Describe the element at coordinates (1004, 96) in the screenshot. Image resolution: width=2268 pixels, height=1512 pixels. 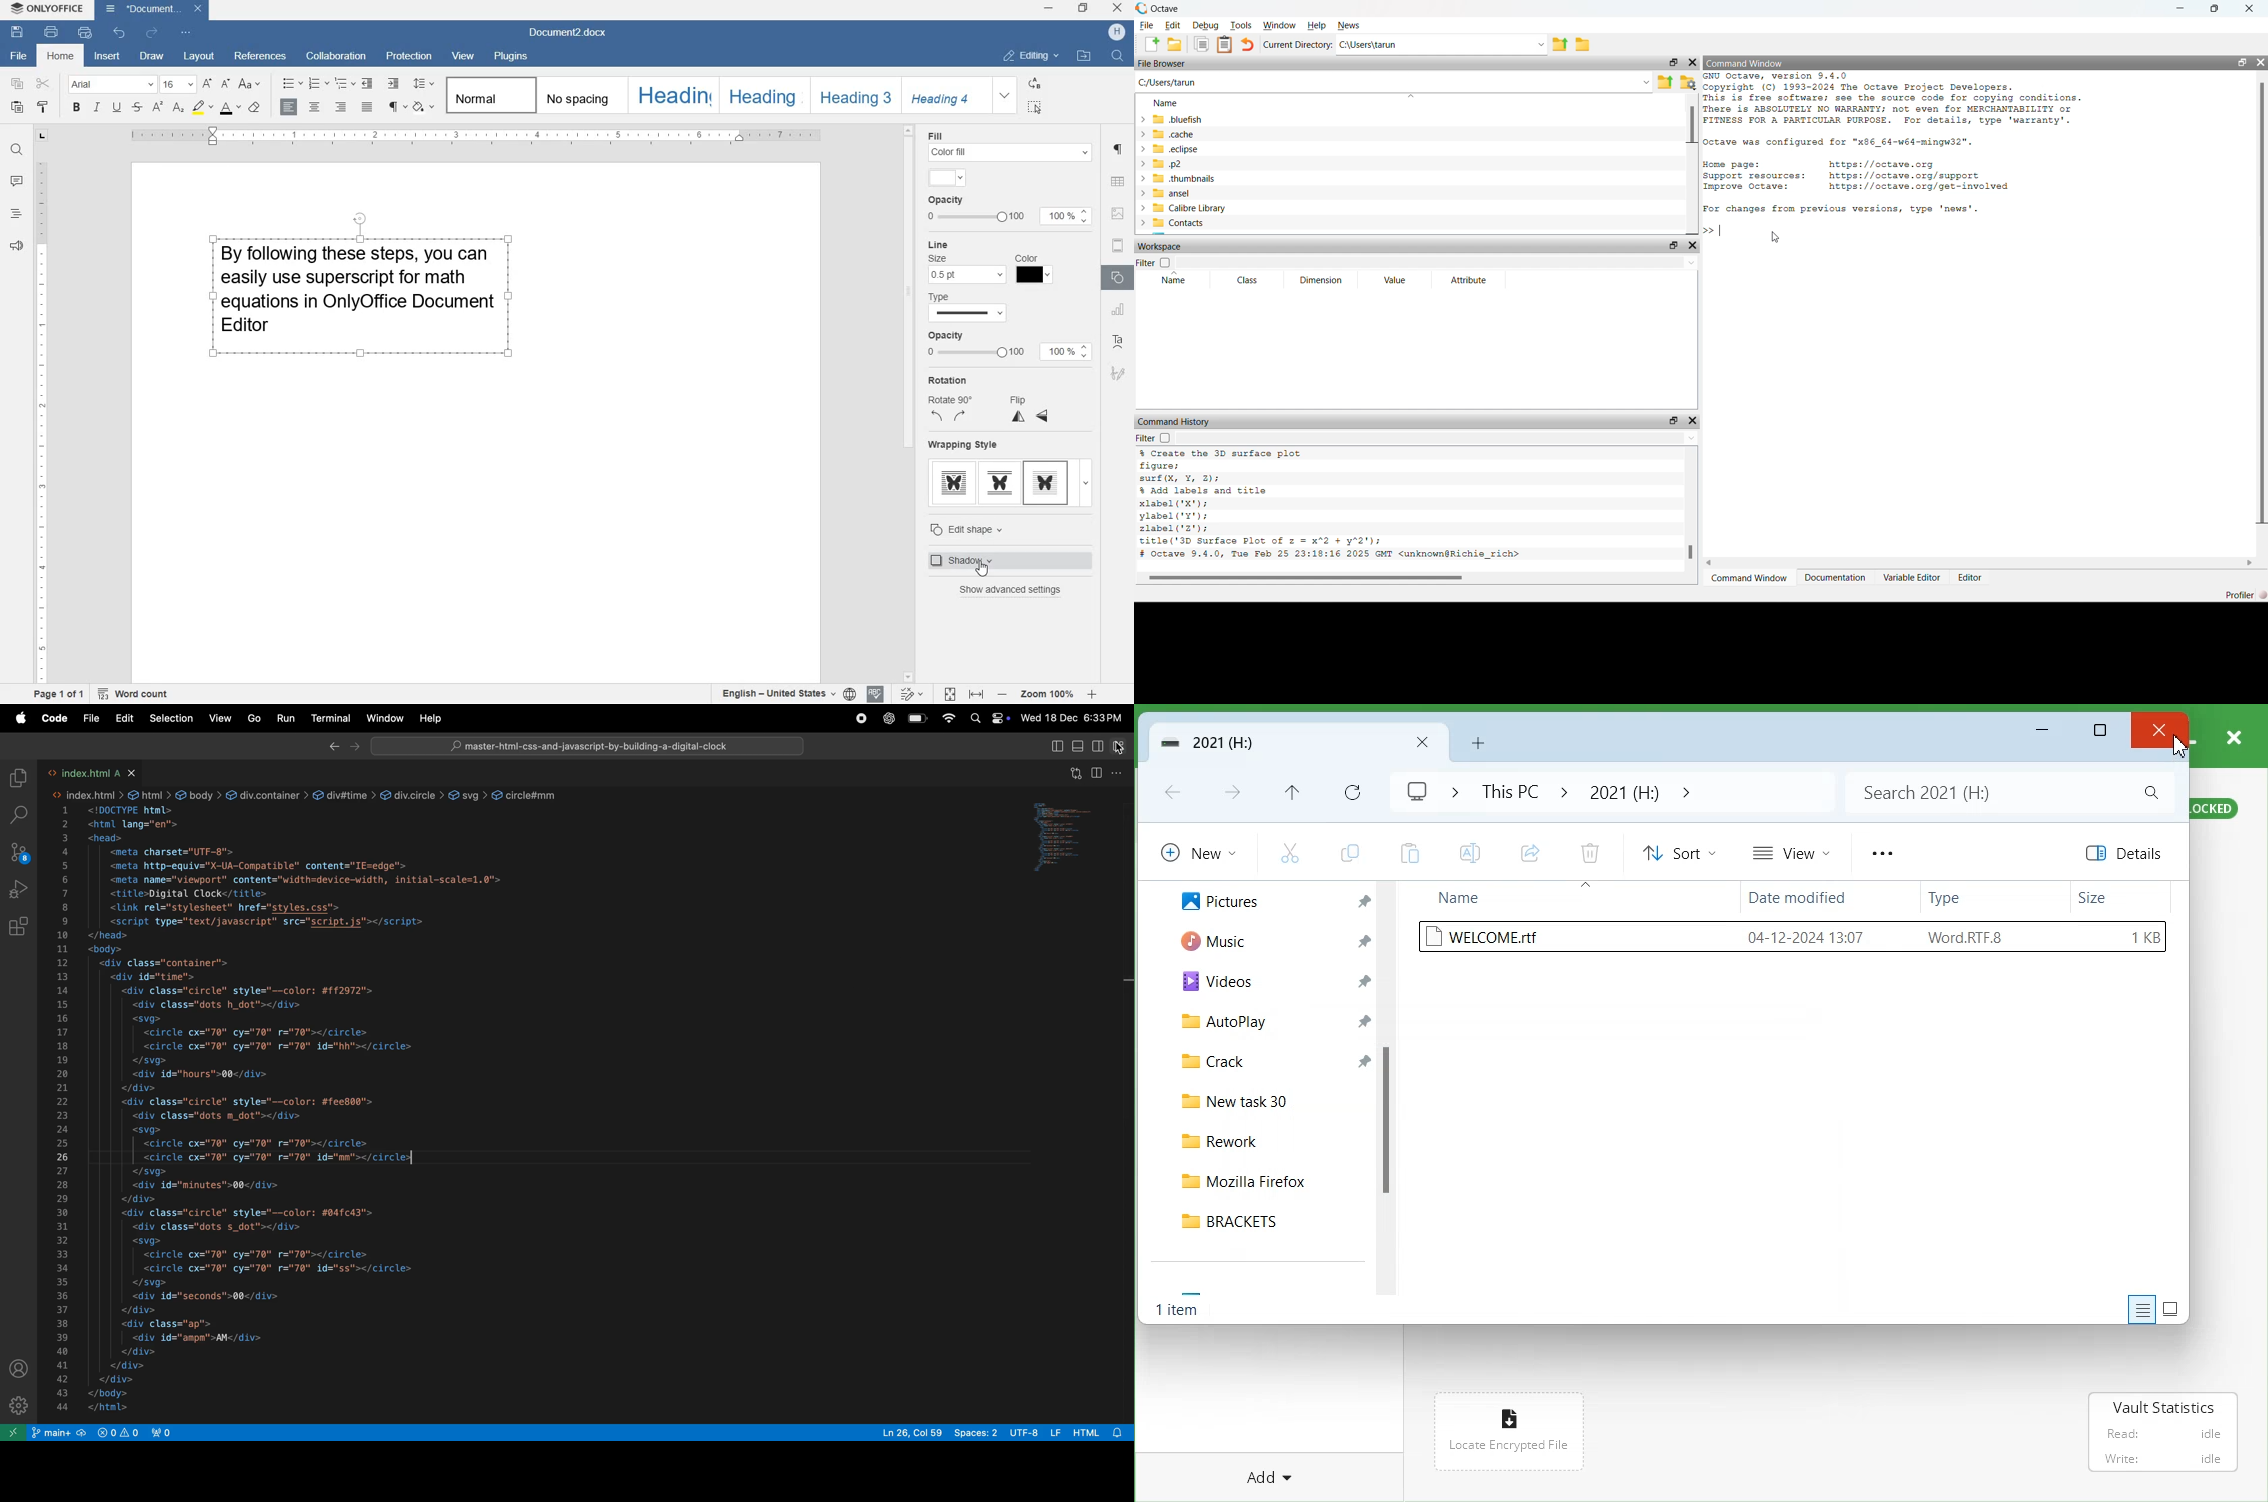
I see `EXPAND FORMATTING STYLE` at that location.